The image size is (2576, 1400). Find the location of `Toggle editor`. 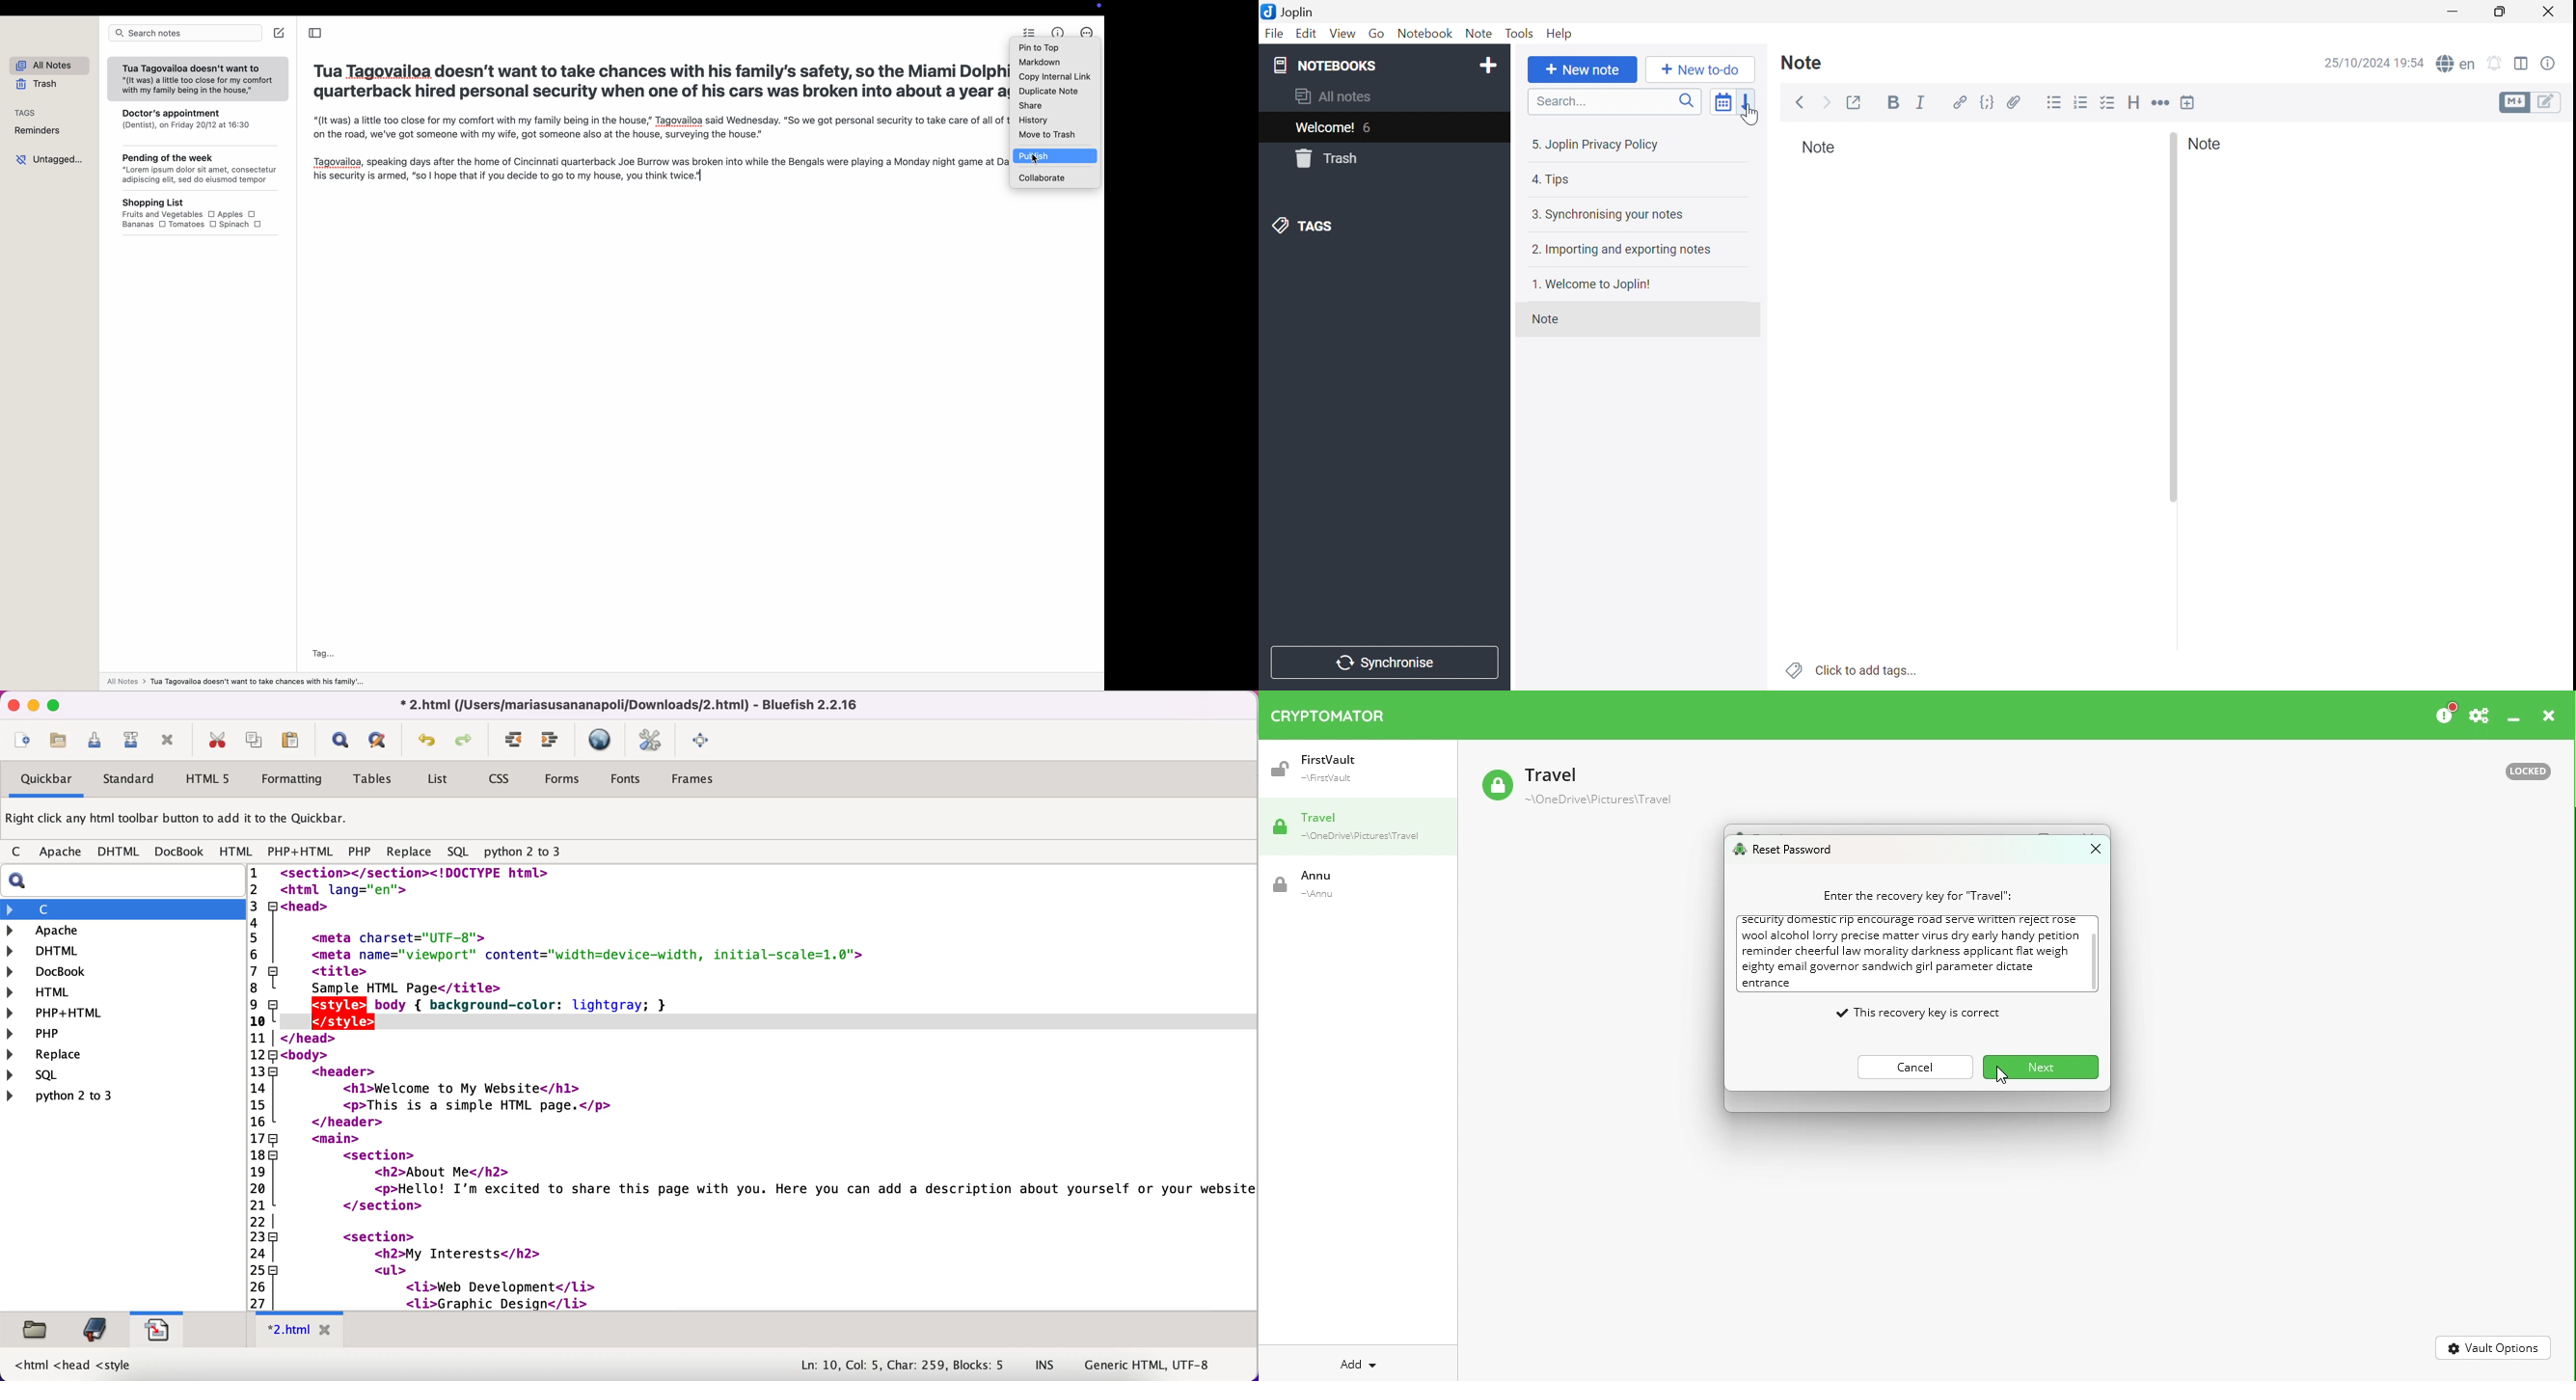

Toggle editor is located at coordinates (2514, 101).